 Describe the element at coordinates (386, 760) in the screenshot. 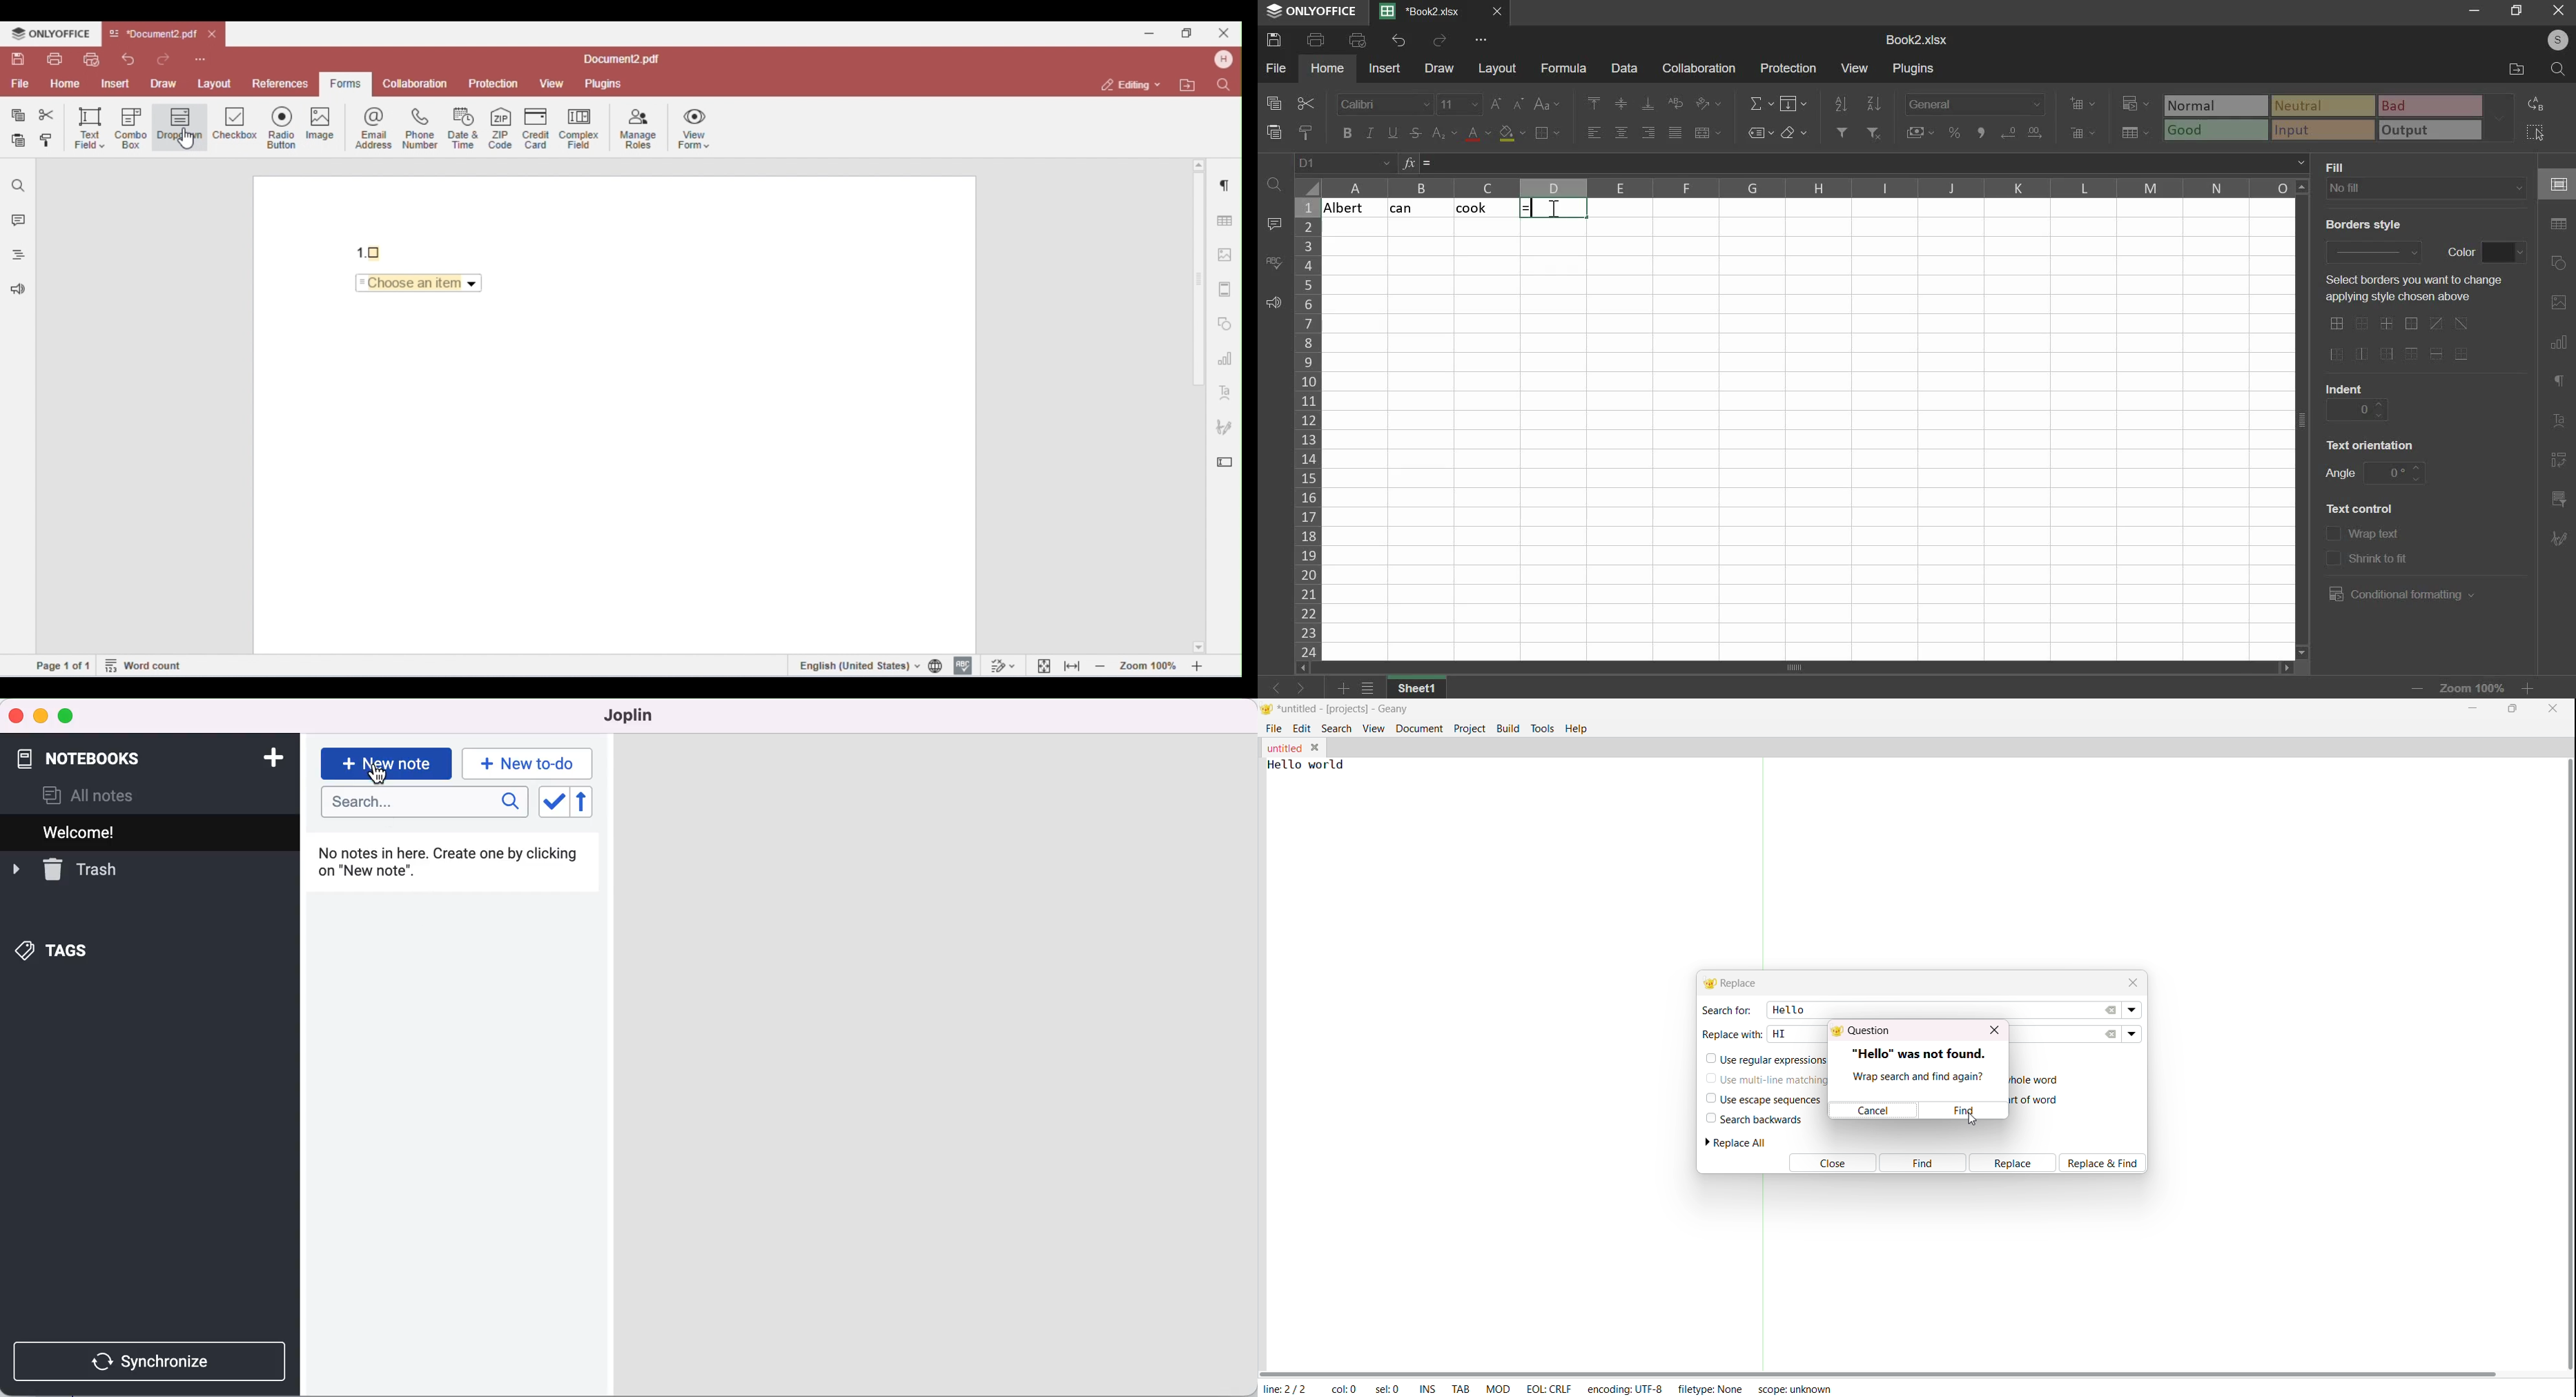

I see `new note` at that location.